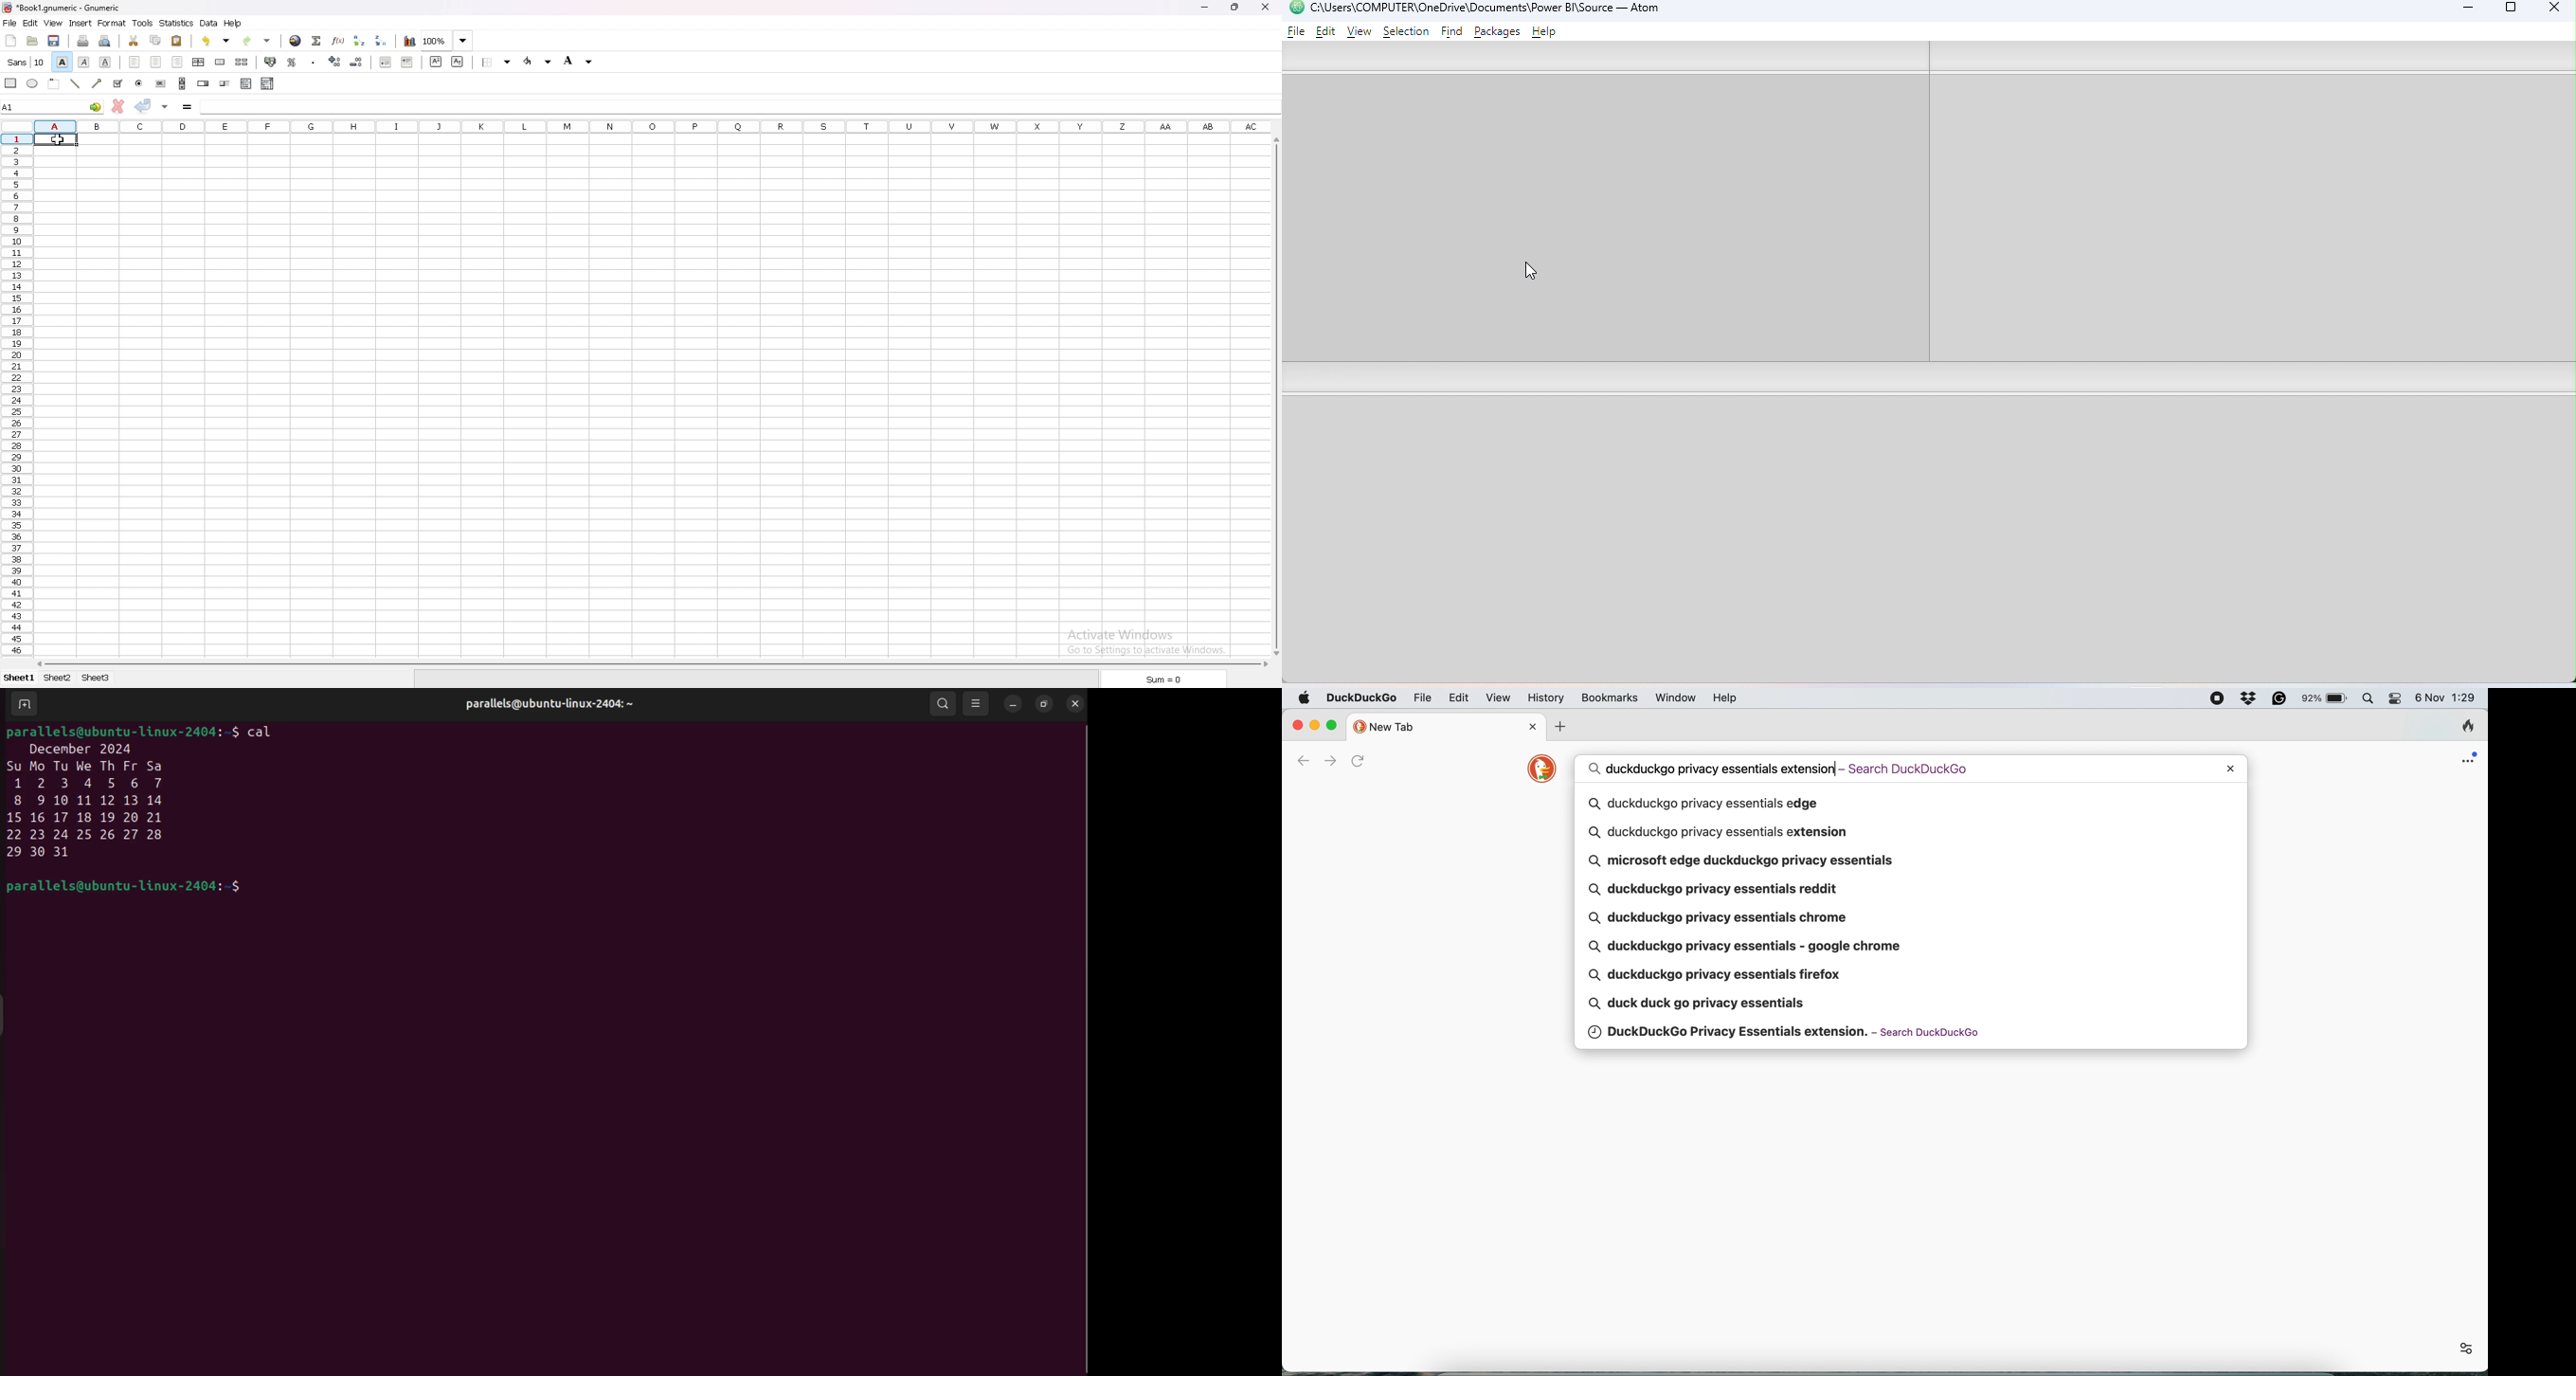 Image resolution: width=2576 pixels, height=1400 pixels. What do you see at coordinates (943, 705) in the screenshot?
I see `search` at bounding box center [943, 705].